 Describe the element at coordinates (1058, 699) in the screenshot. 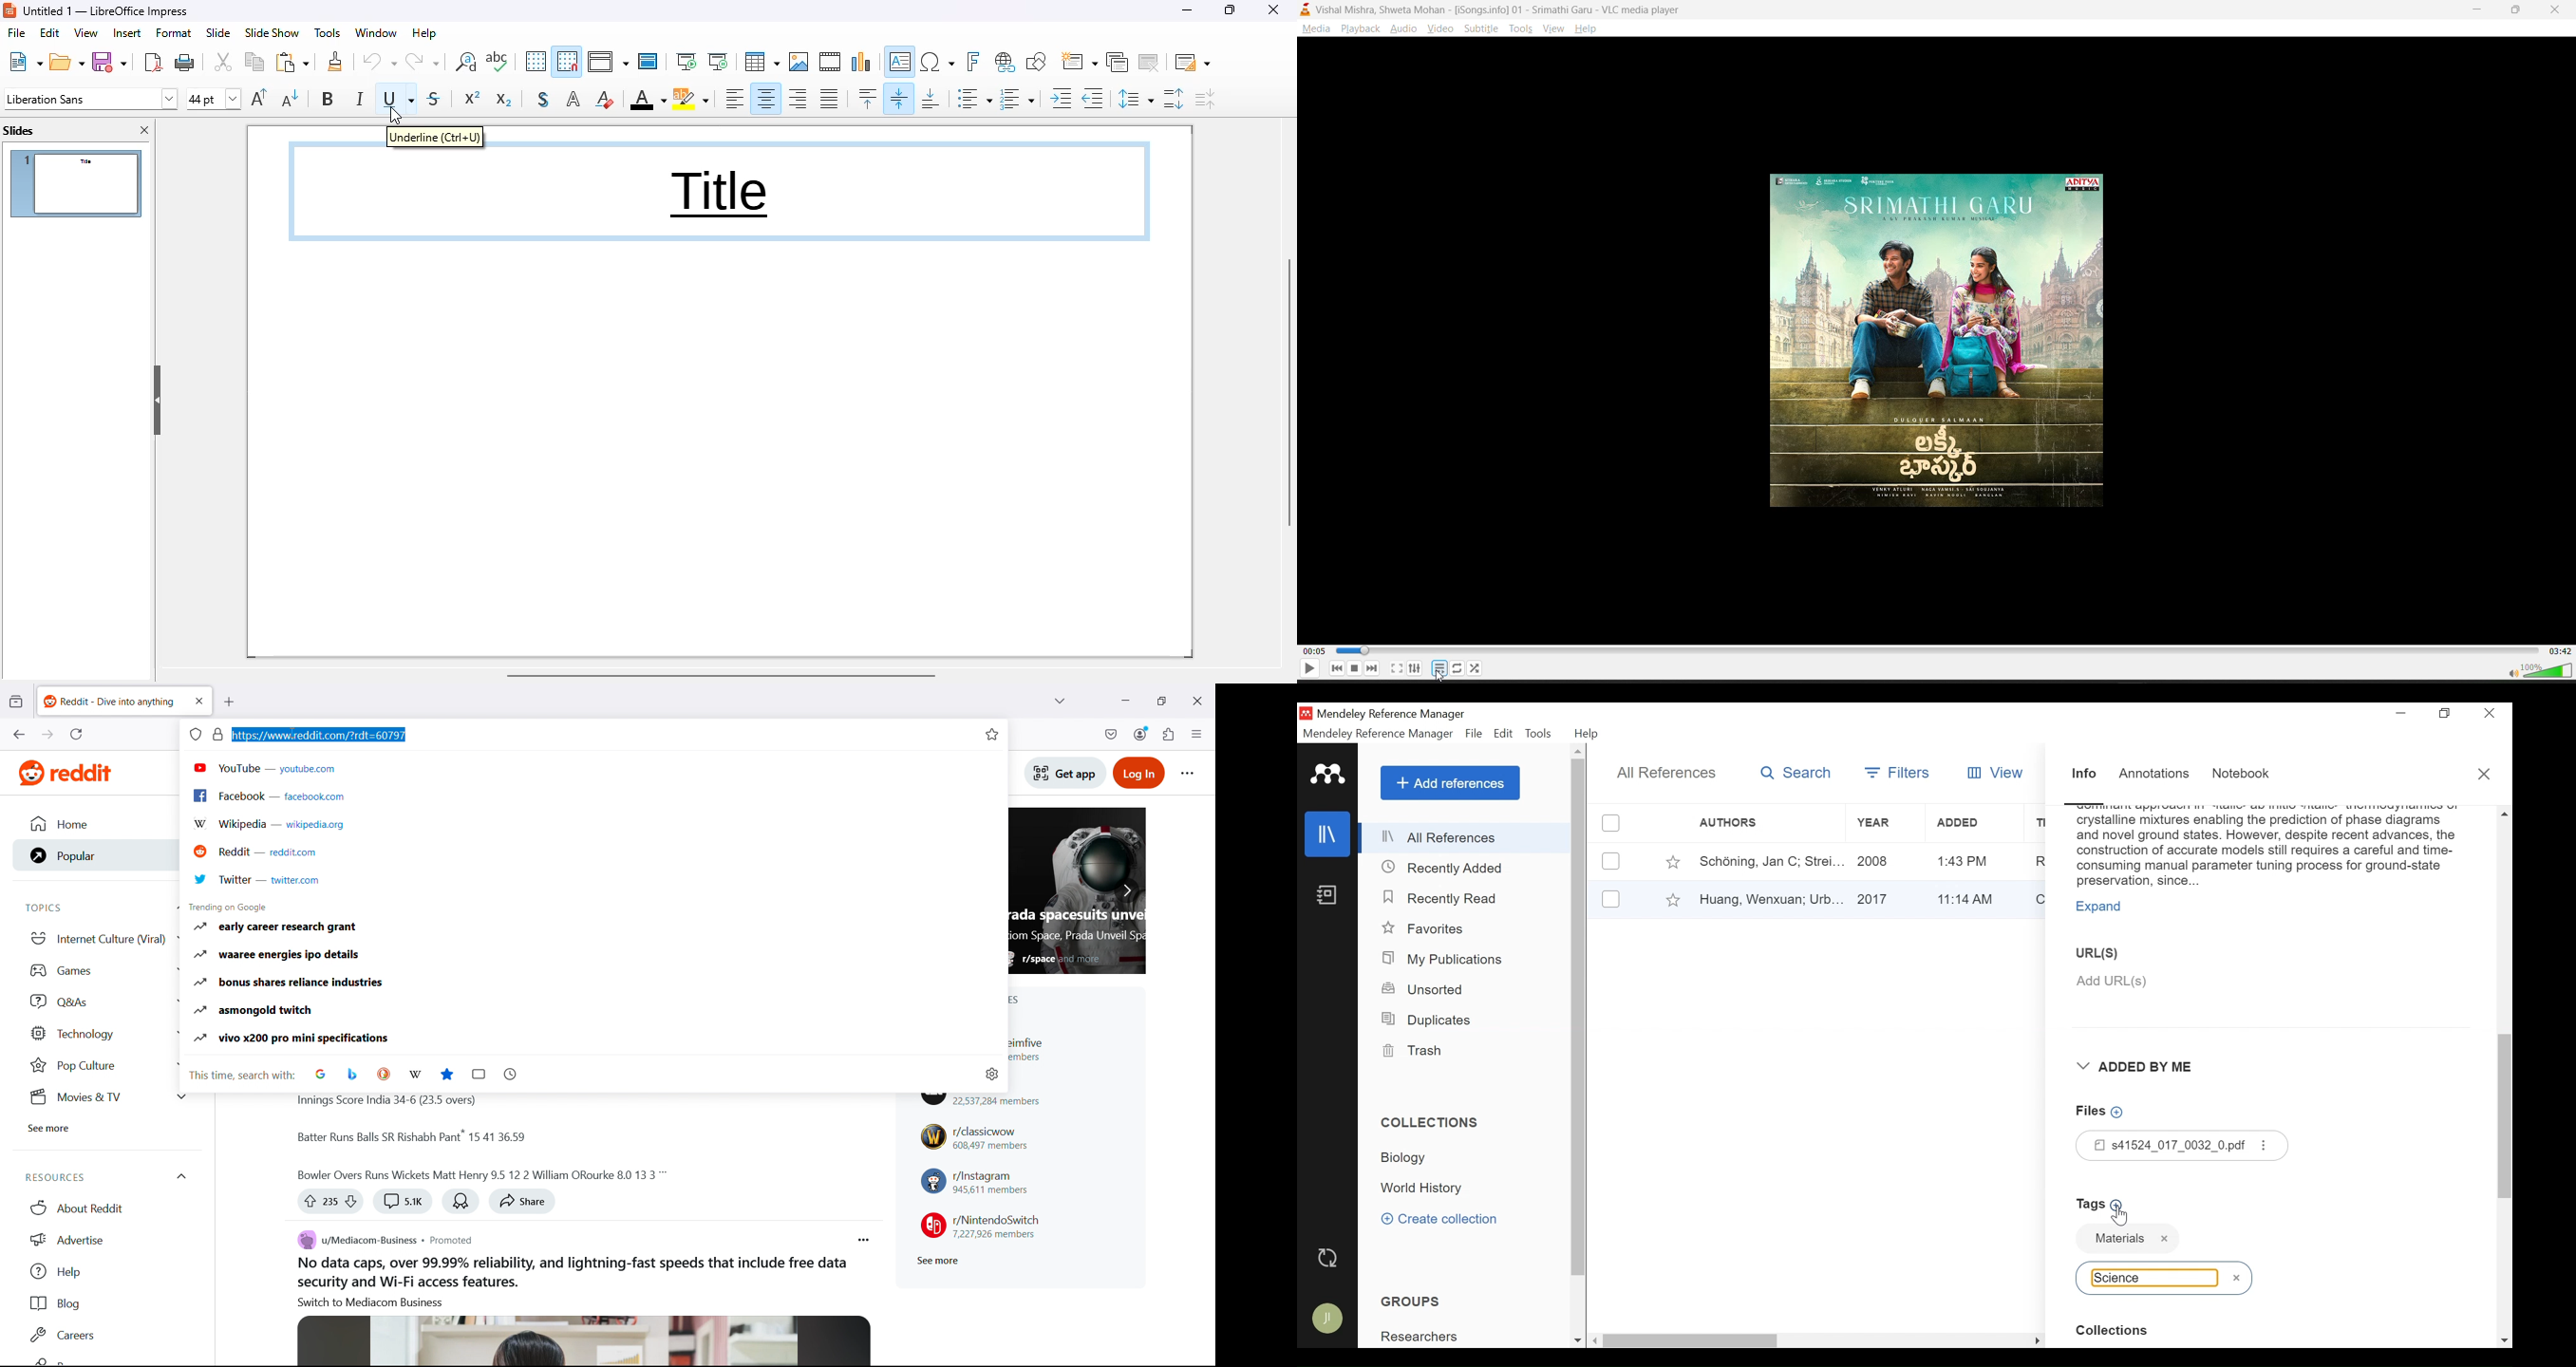

I see `list all tabs` at that location.